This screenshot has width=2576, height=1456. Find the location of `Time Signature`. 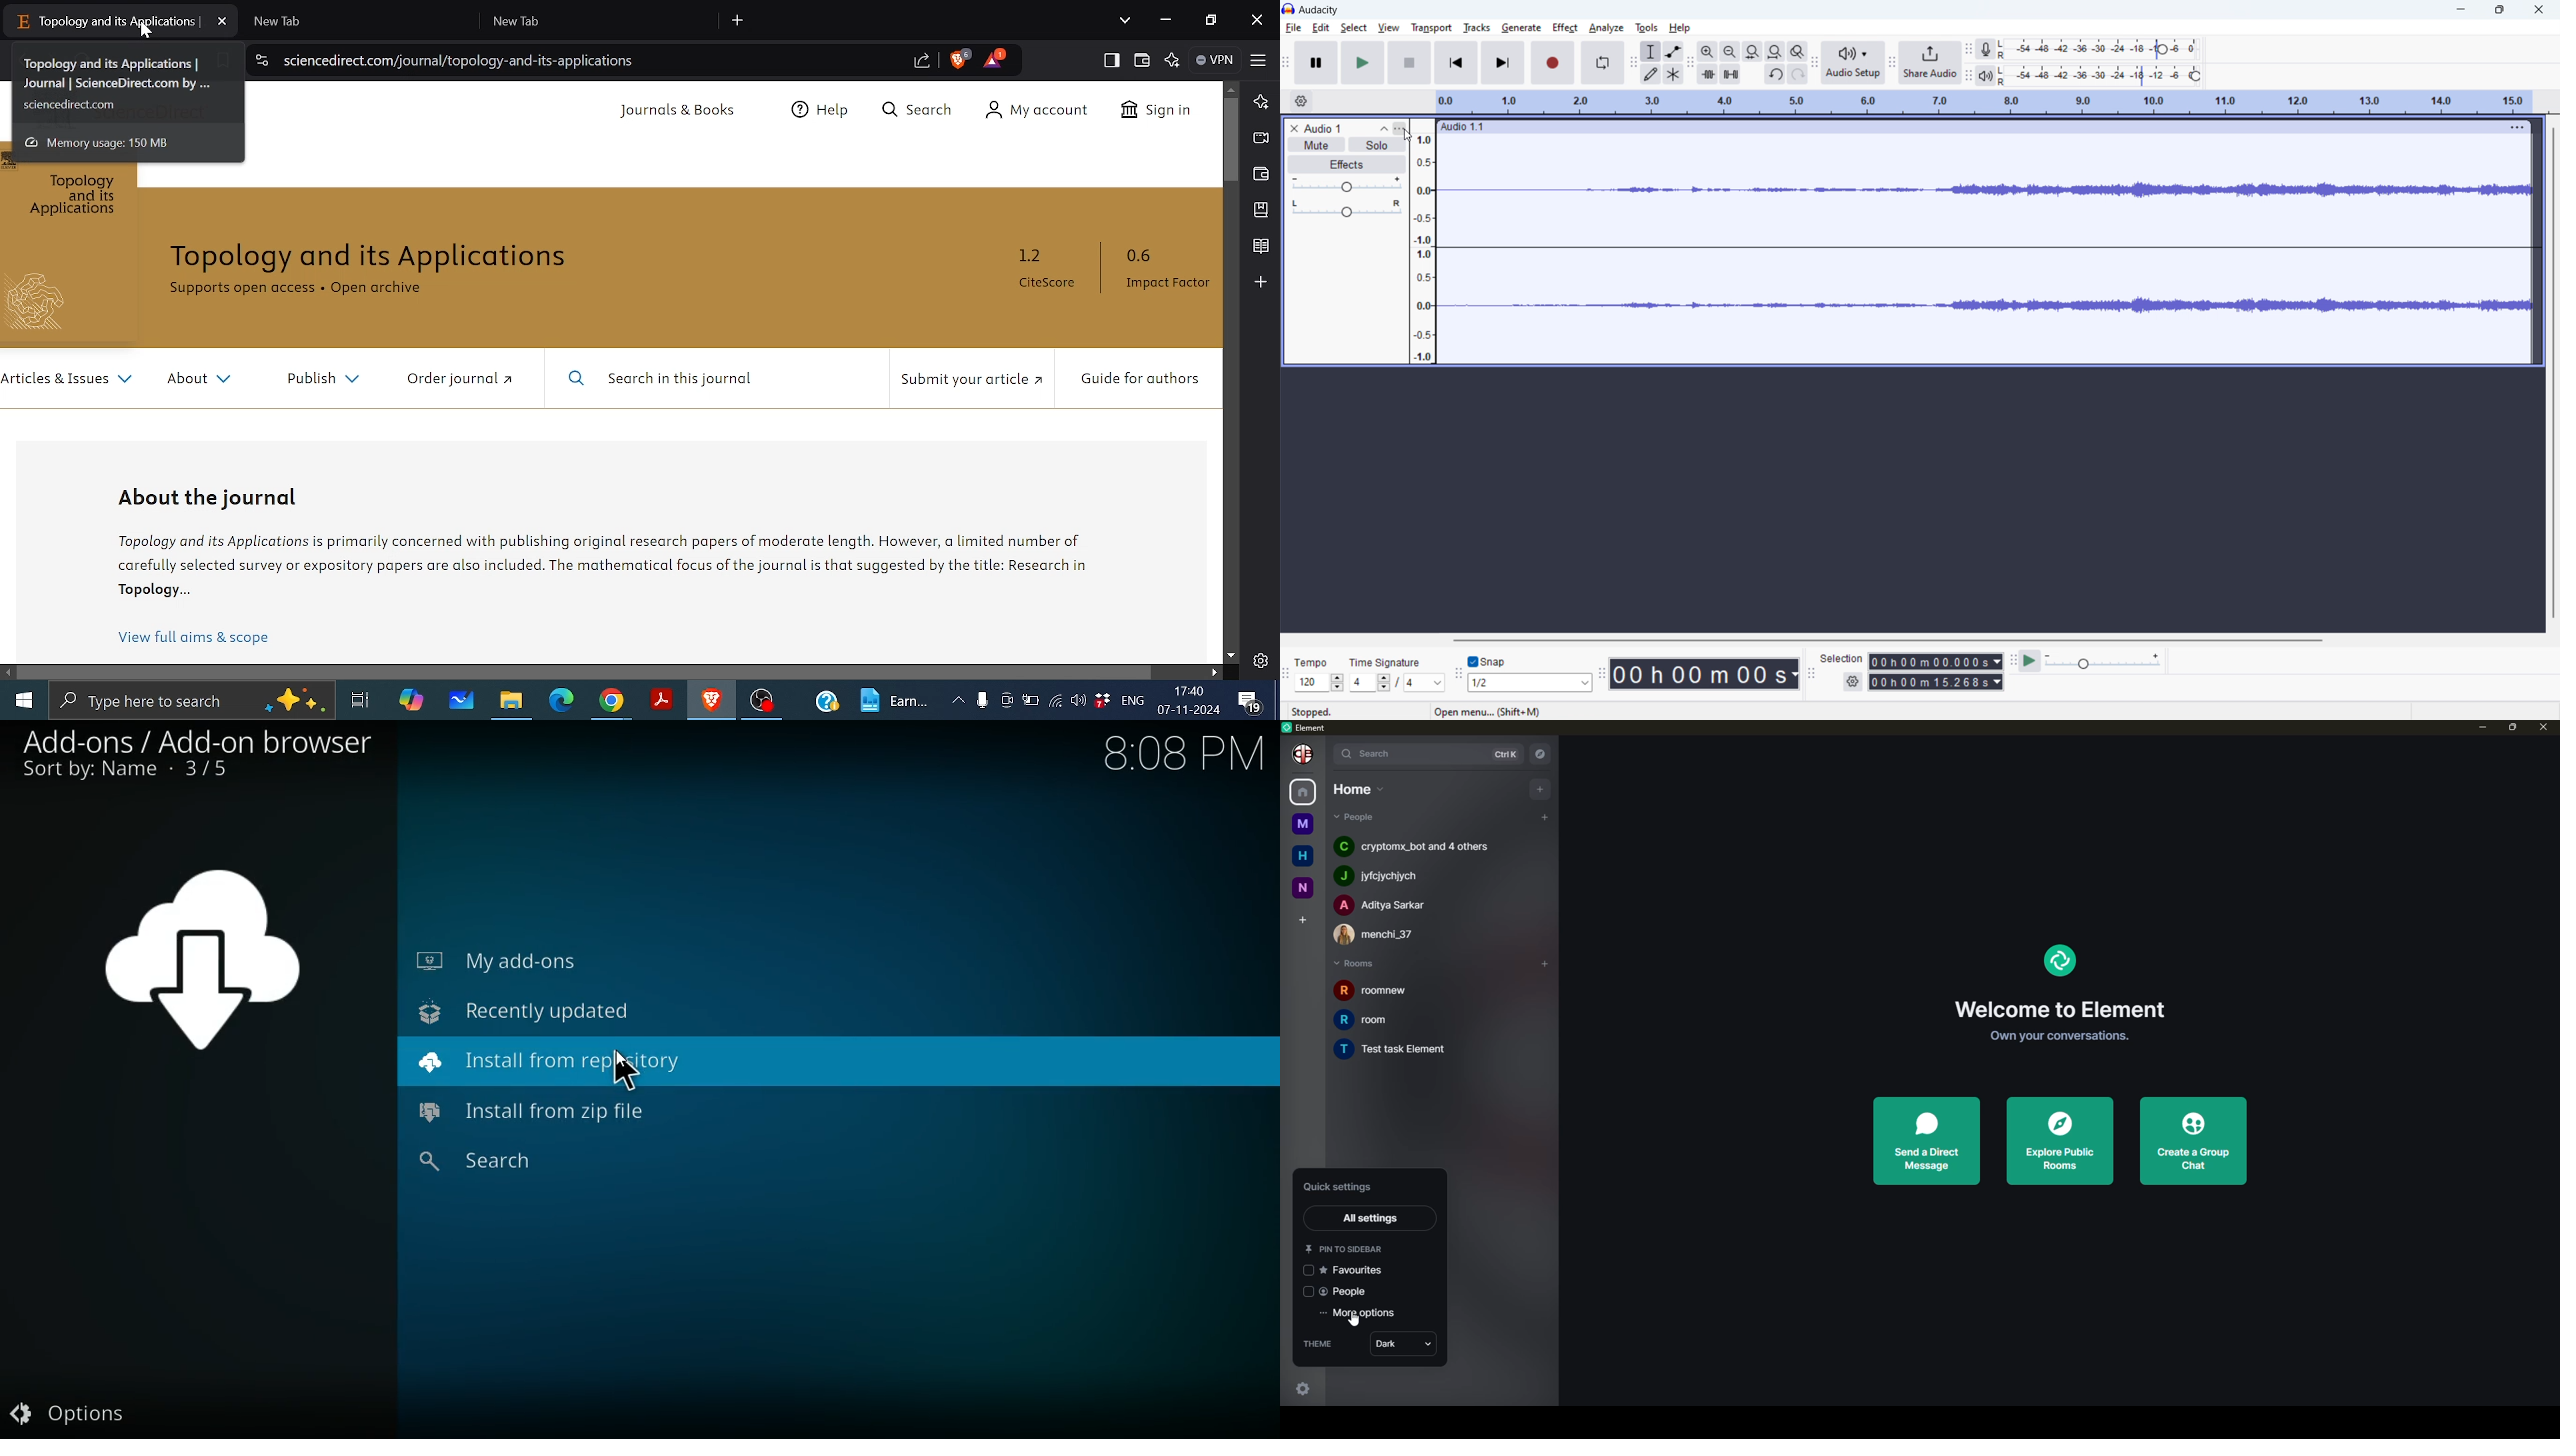

Time Signature is located at coordinates (1389, 659).